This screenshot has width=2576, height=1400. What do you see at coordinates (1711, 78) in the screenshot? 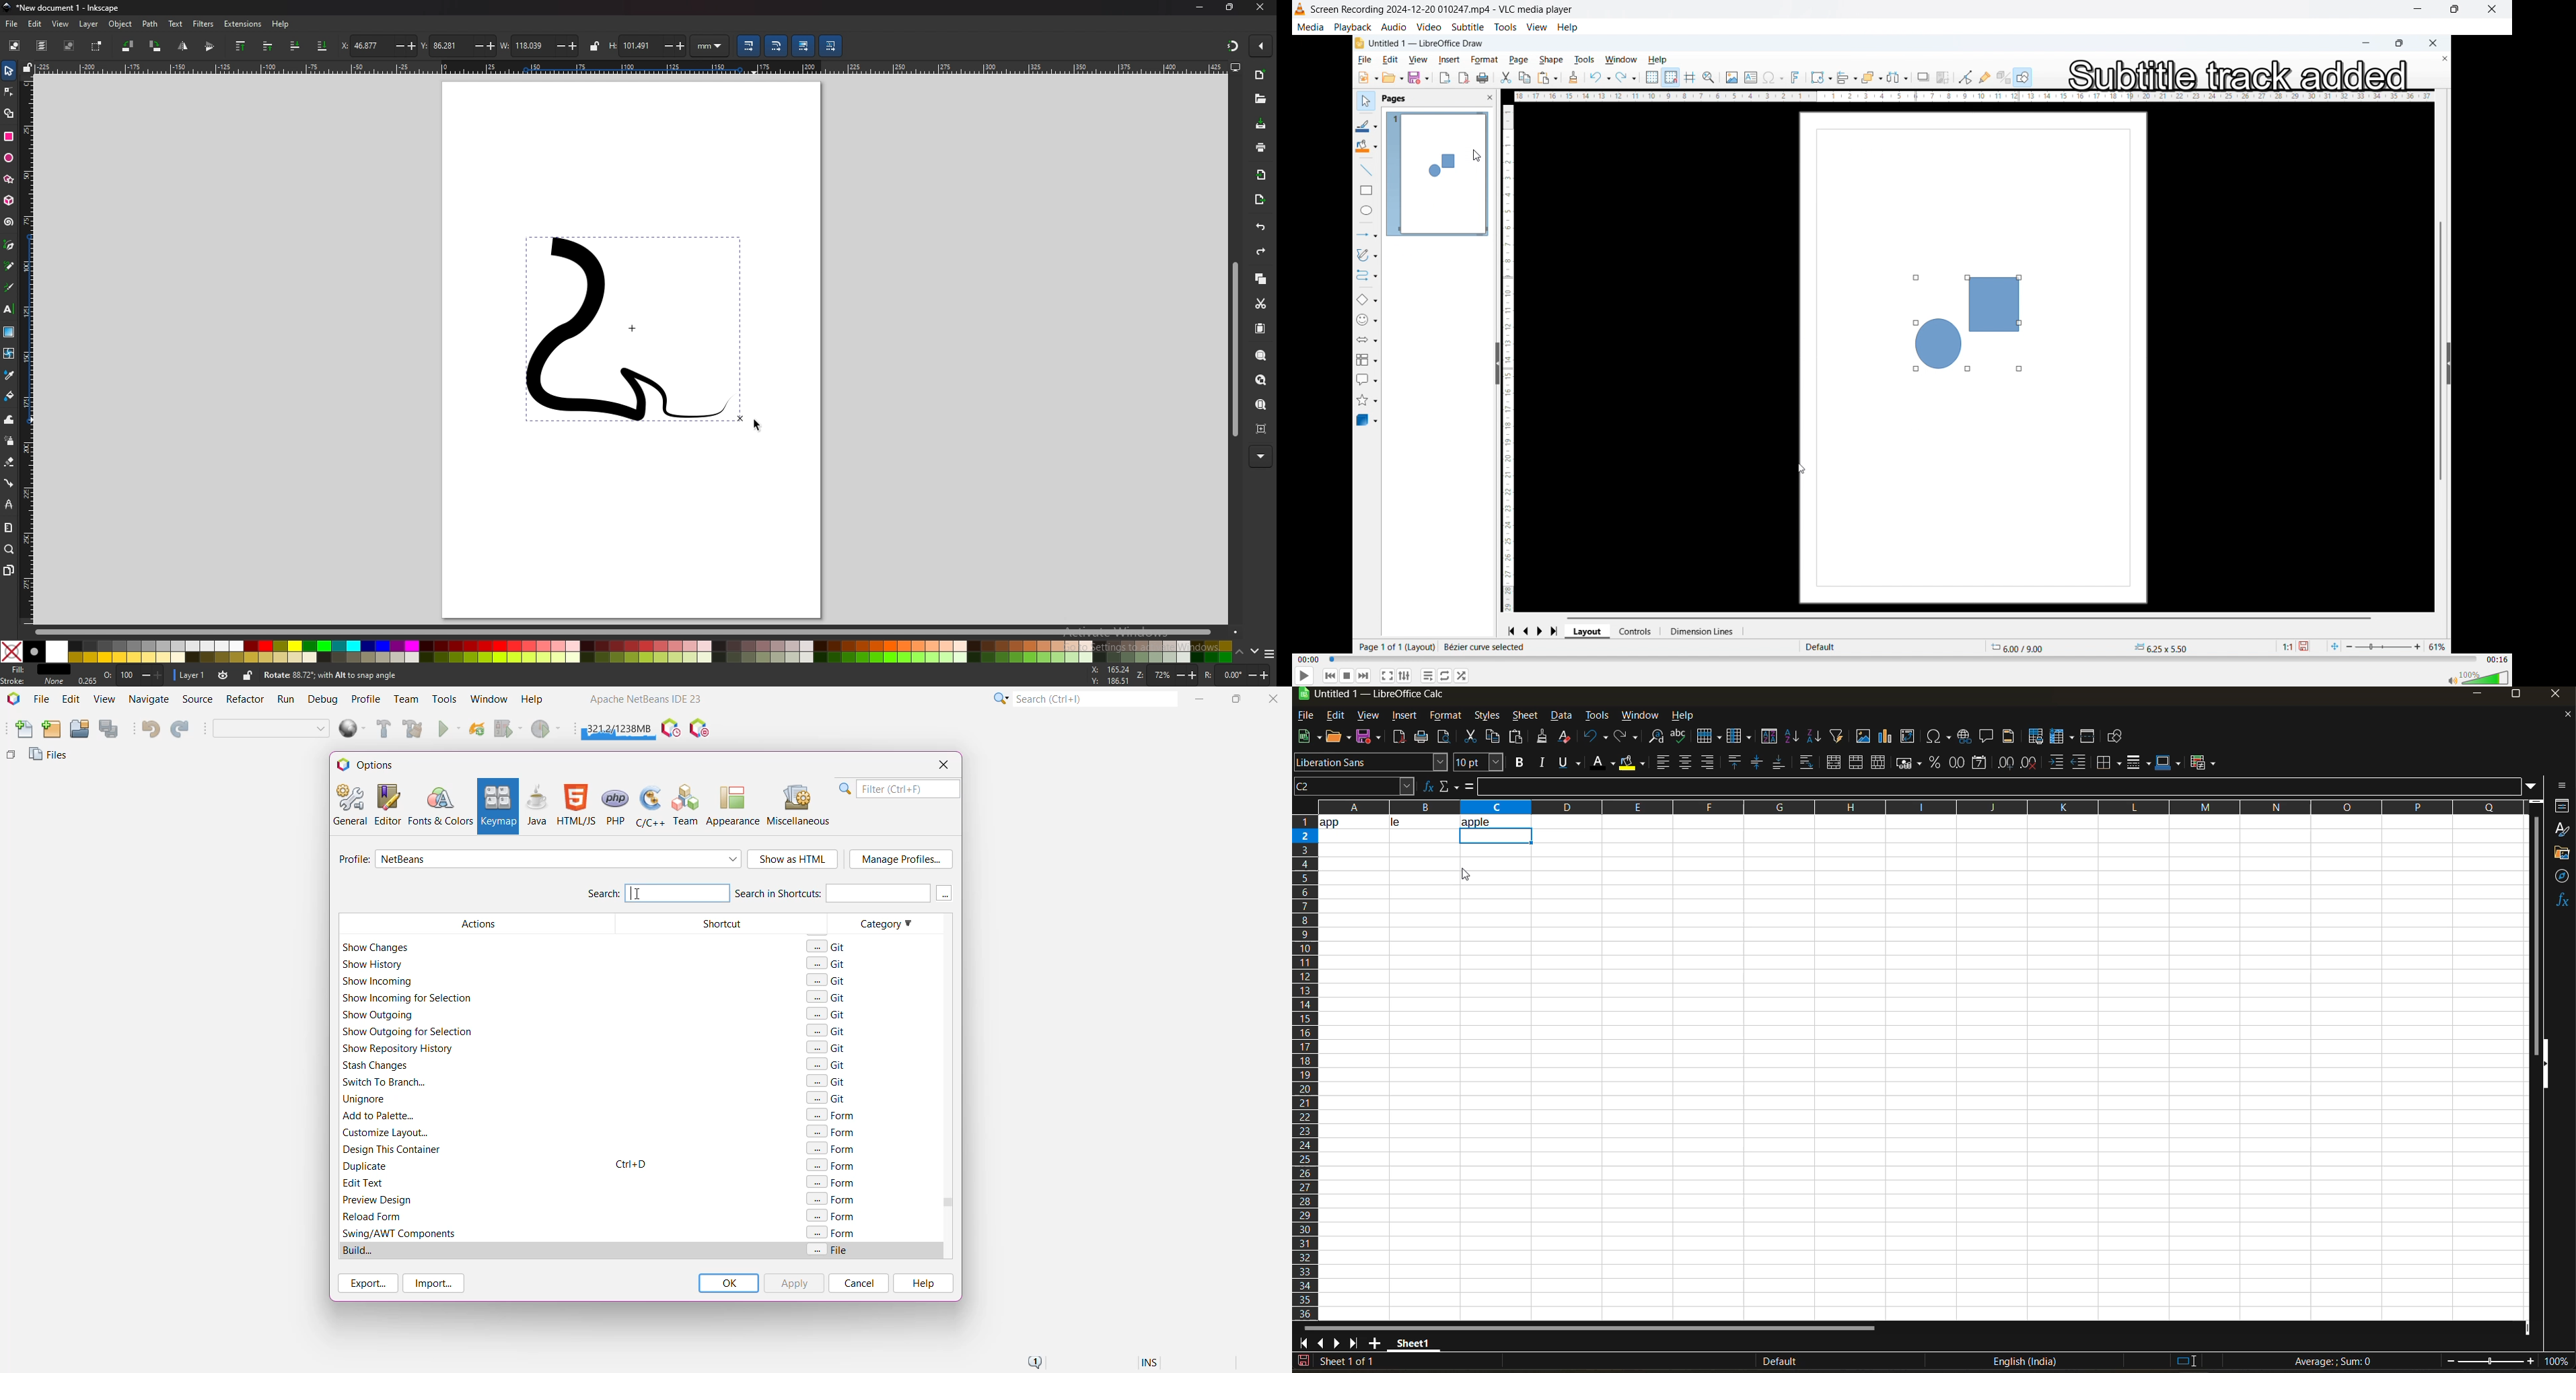
I see `zoom and pan` at bounding box center [1711, 78].